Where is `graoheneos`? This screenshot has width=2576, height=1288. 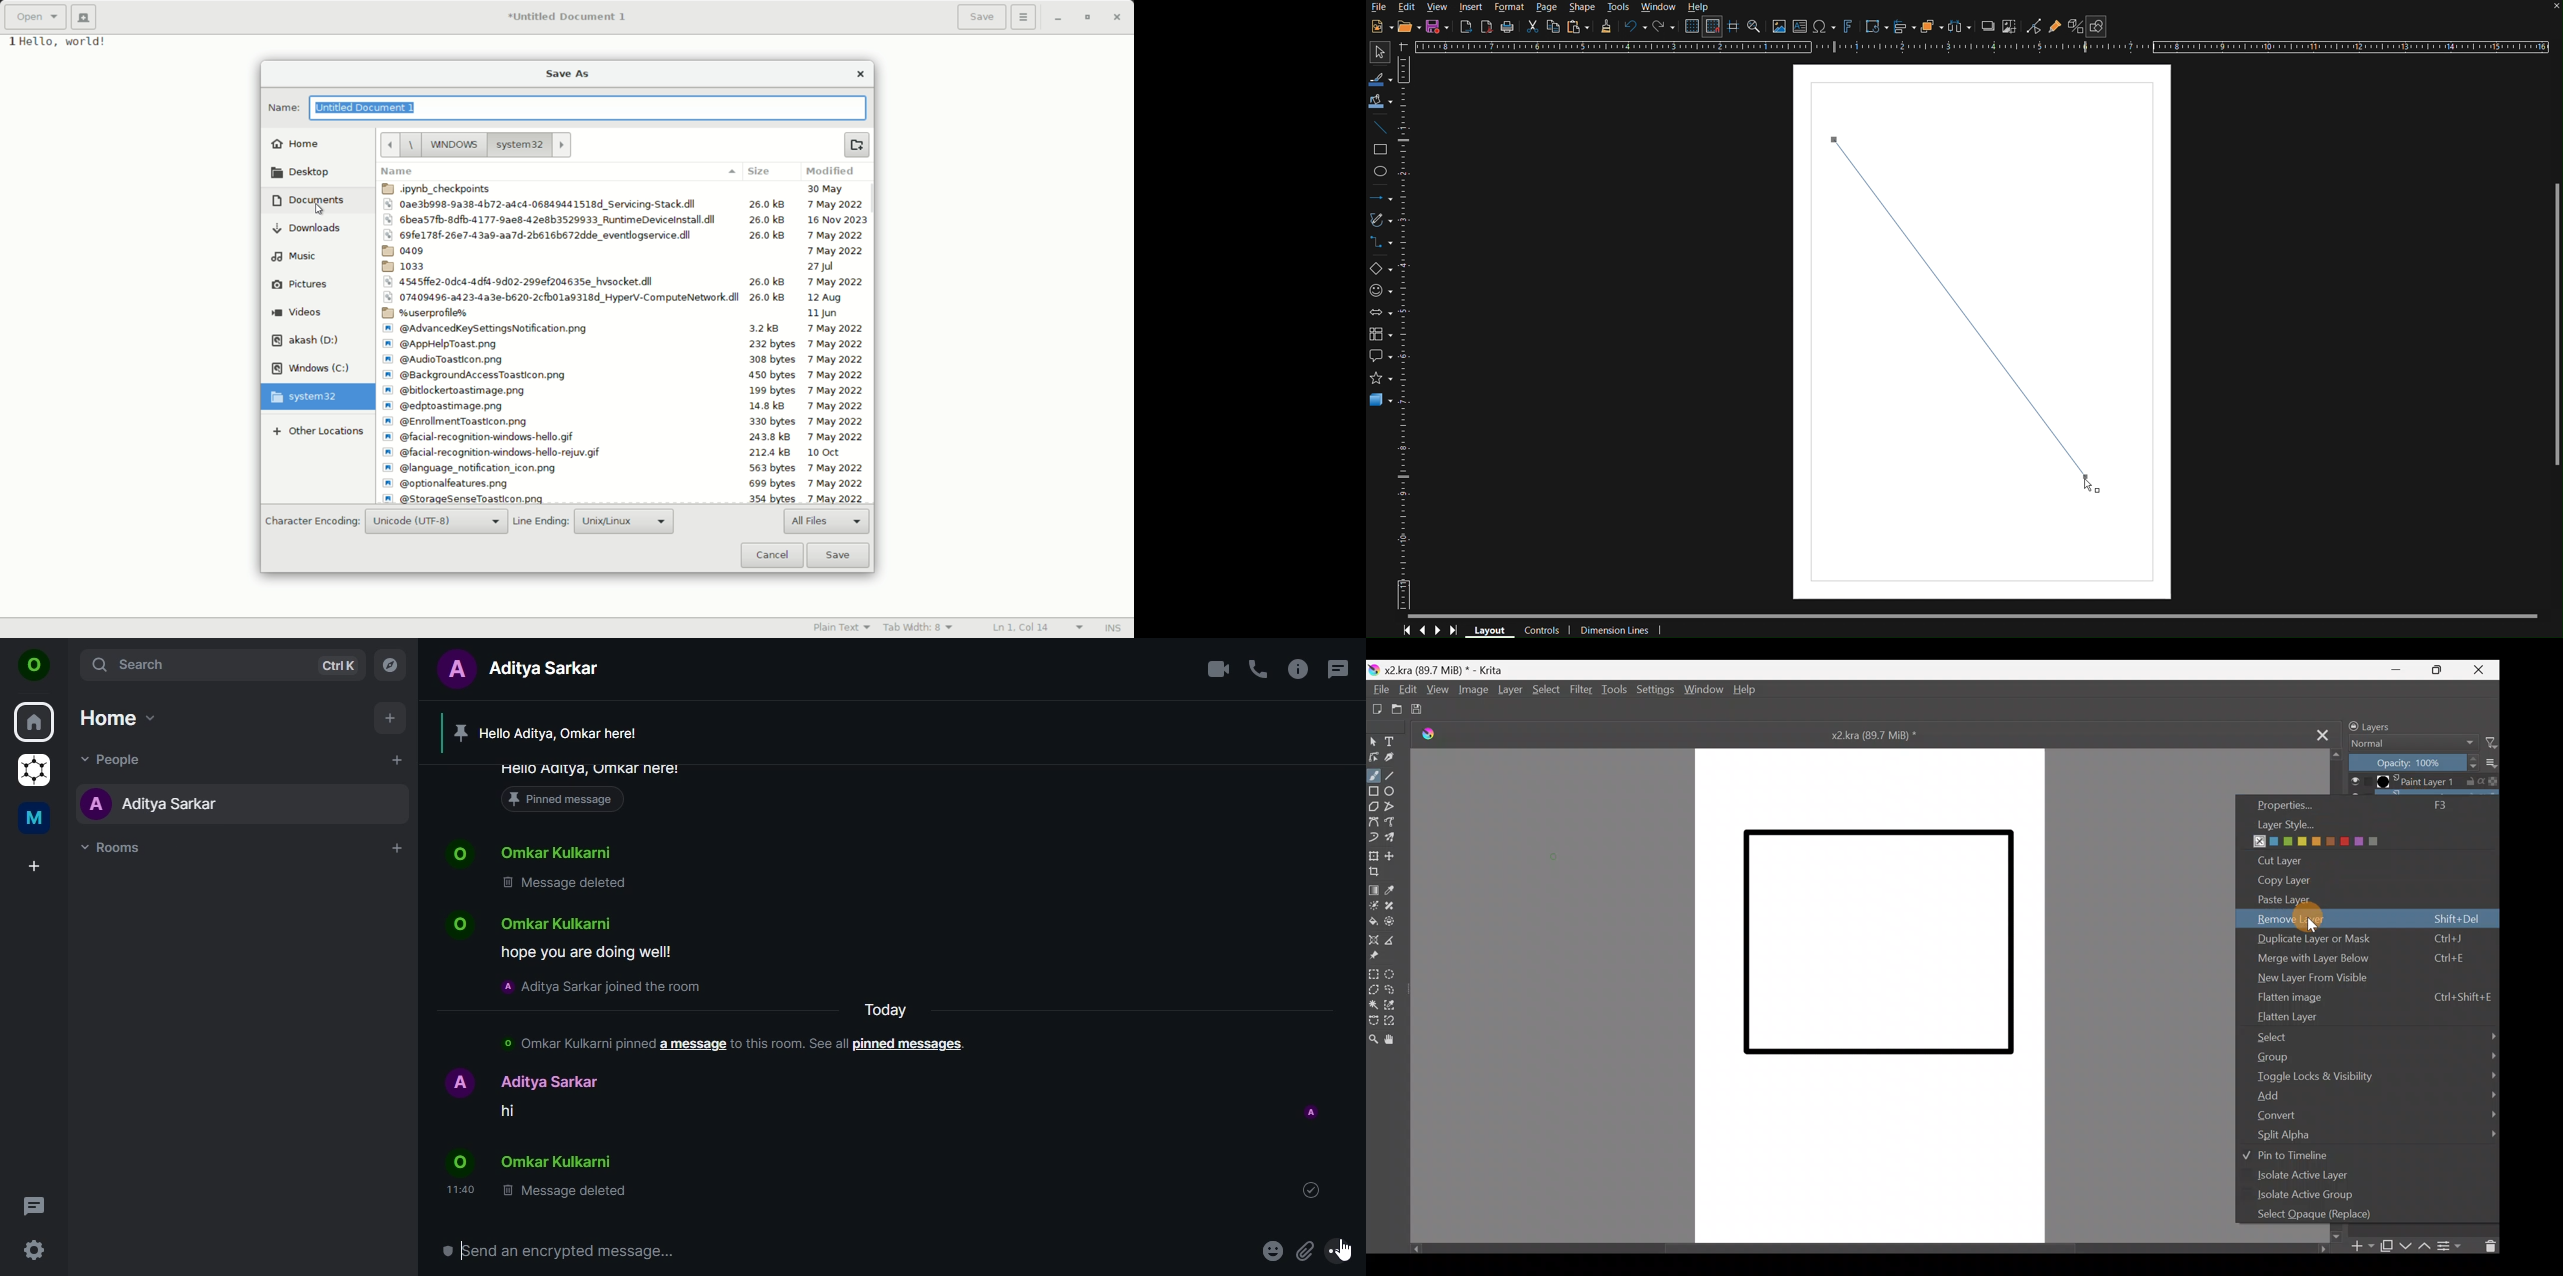
graoheneos is located at coordinates (34, 772).